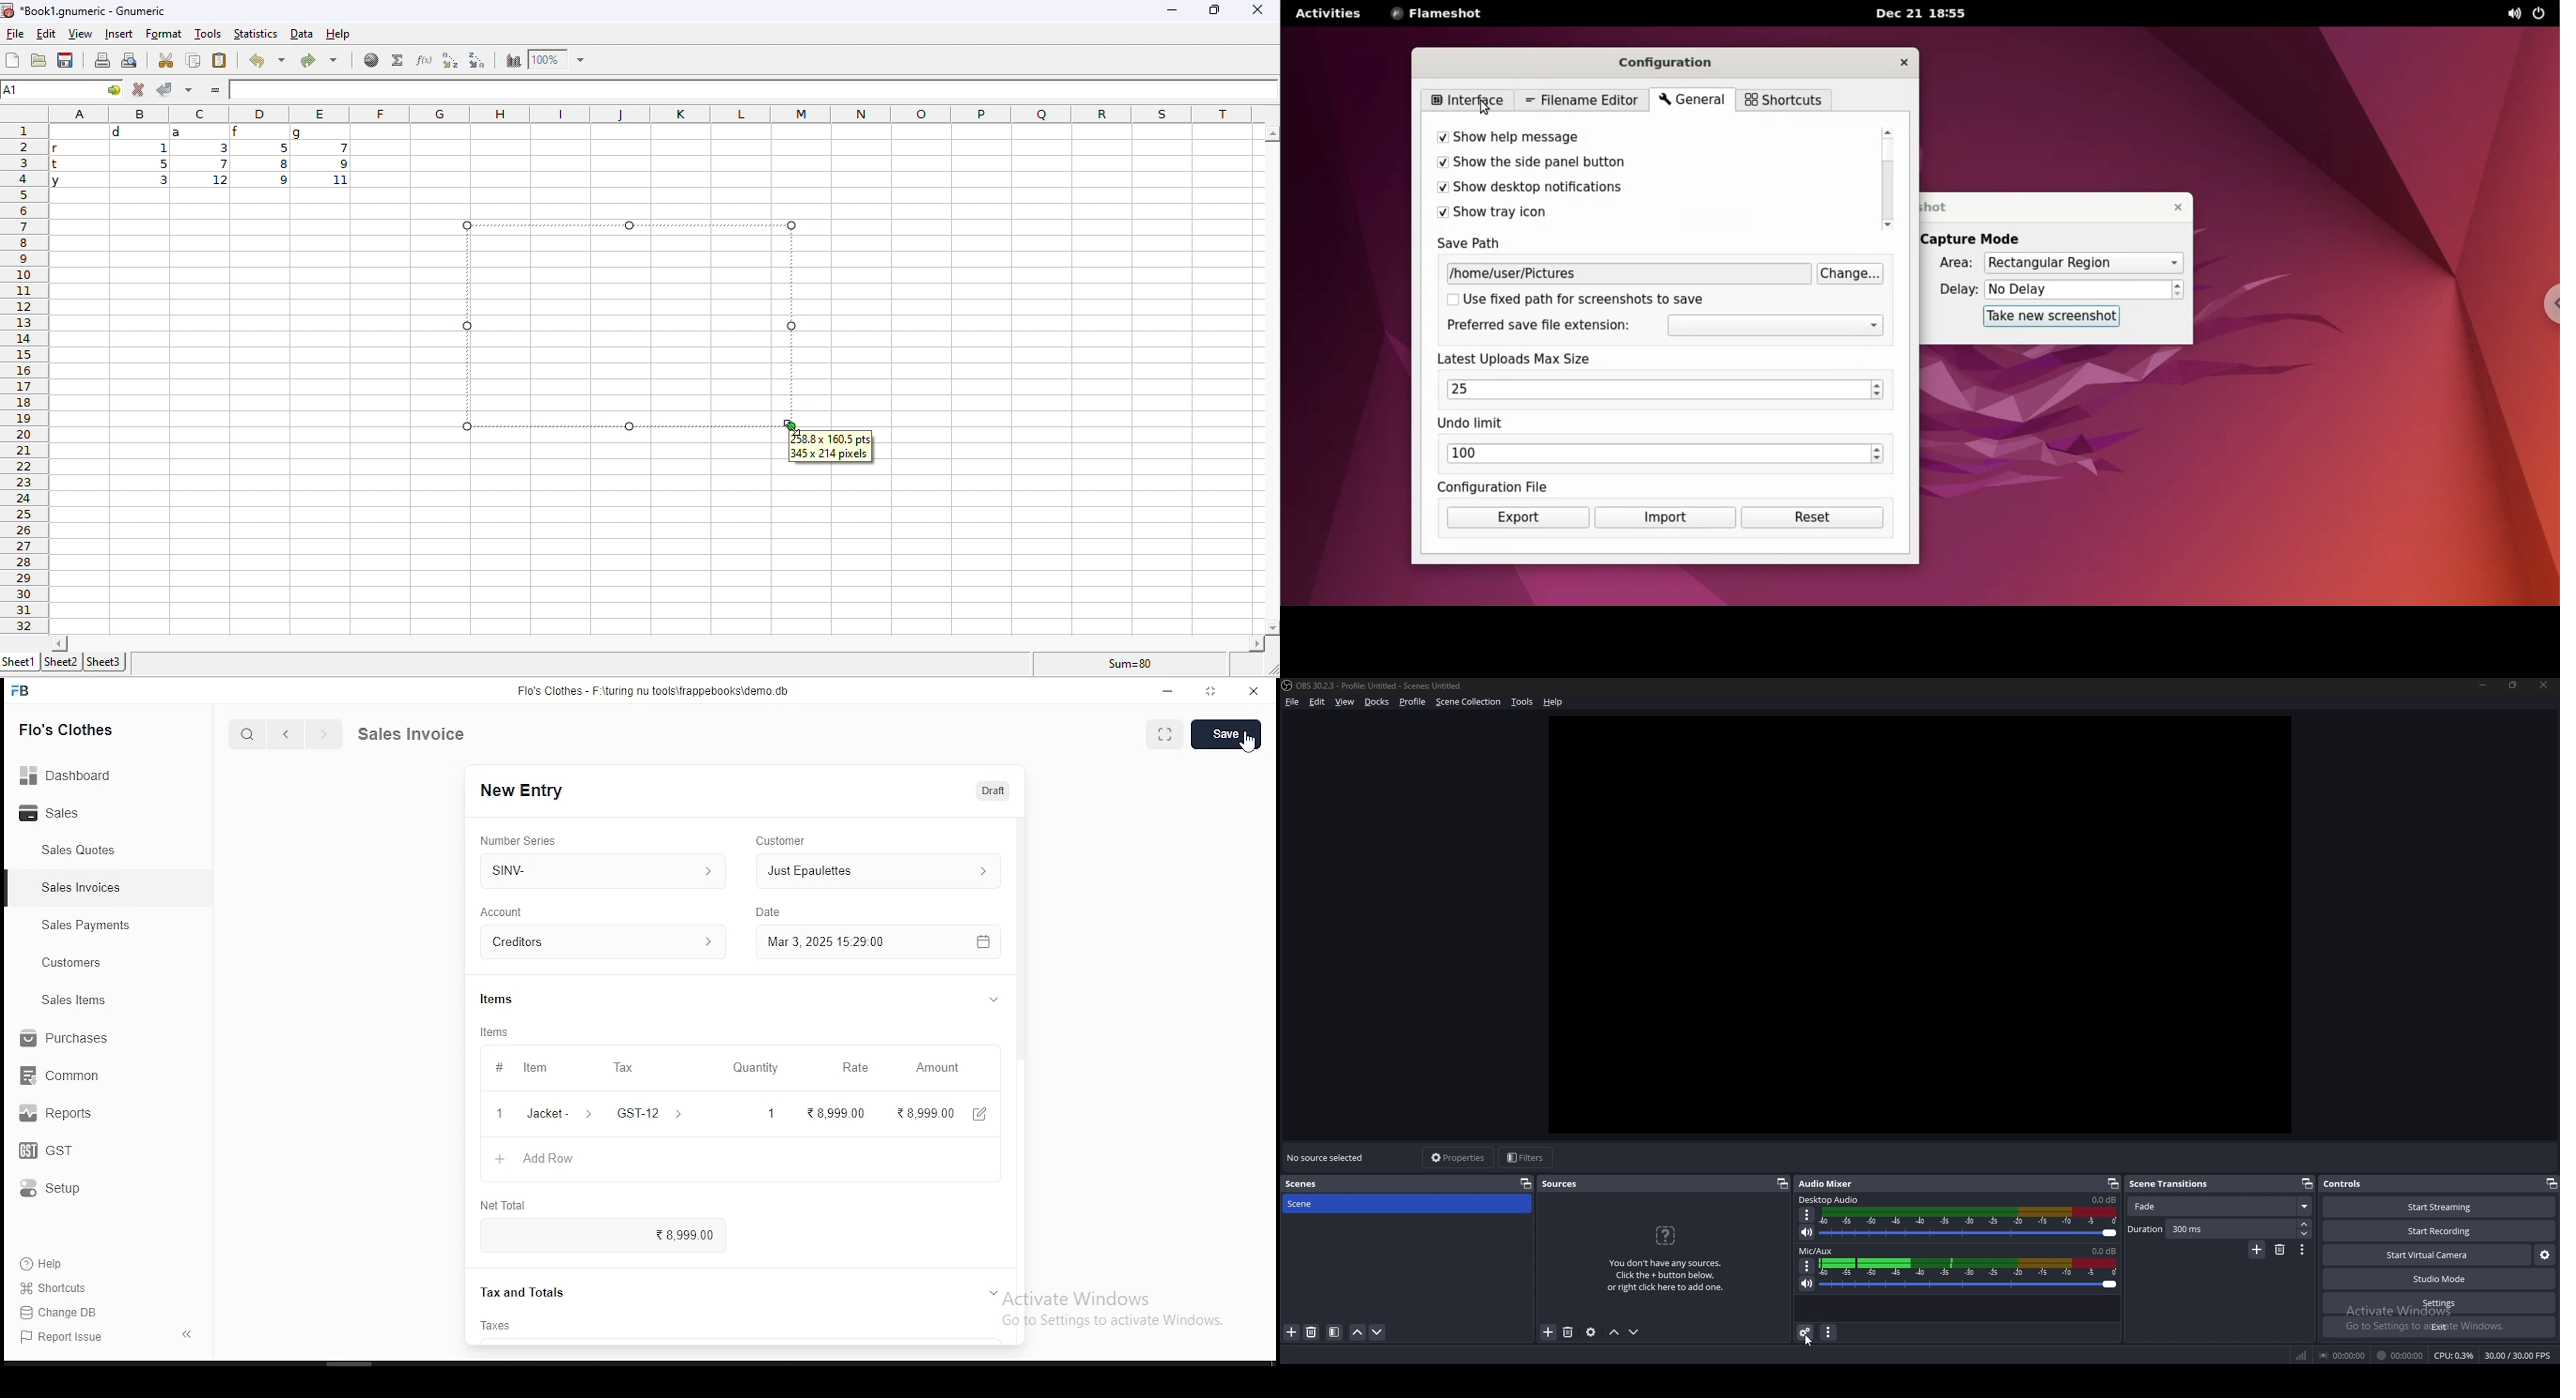 Image resolution: width=2576 pixels, height=1400 pixels. Describe the element at coordinates (63, 1152) in the screenshot. I see `GST` at that location.